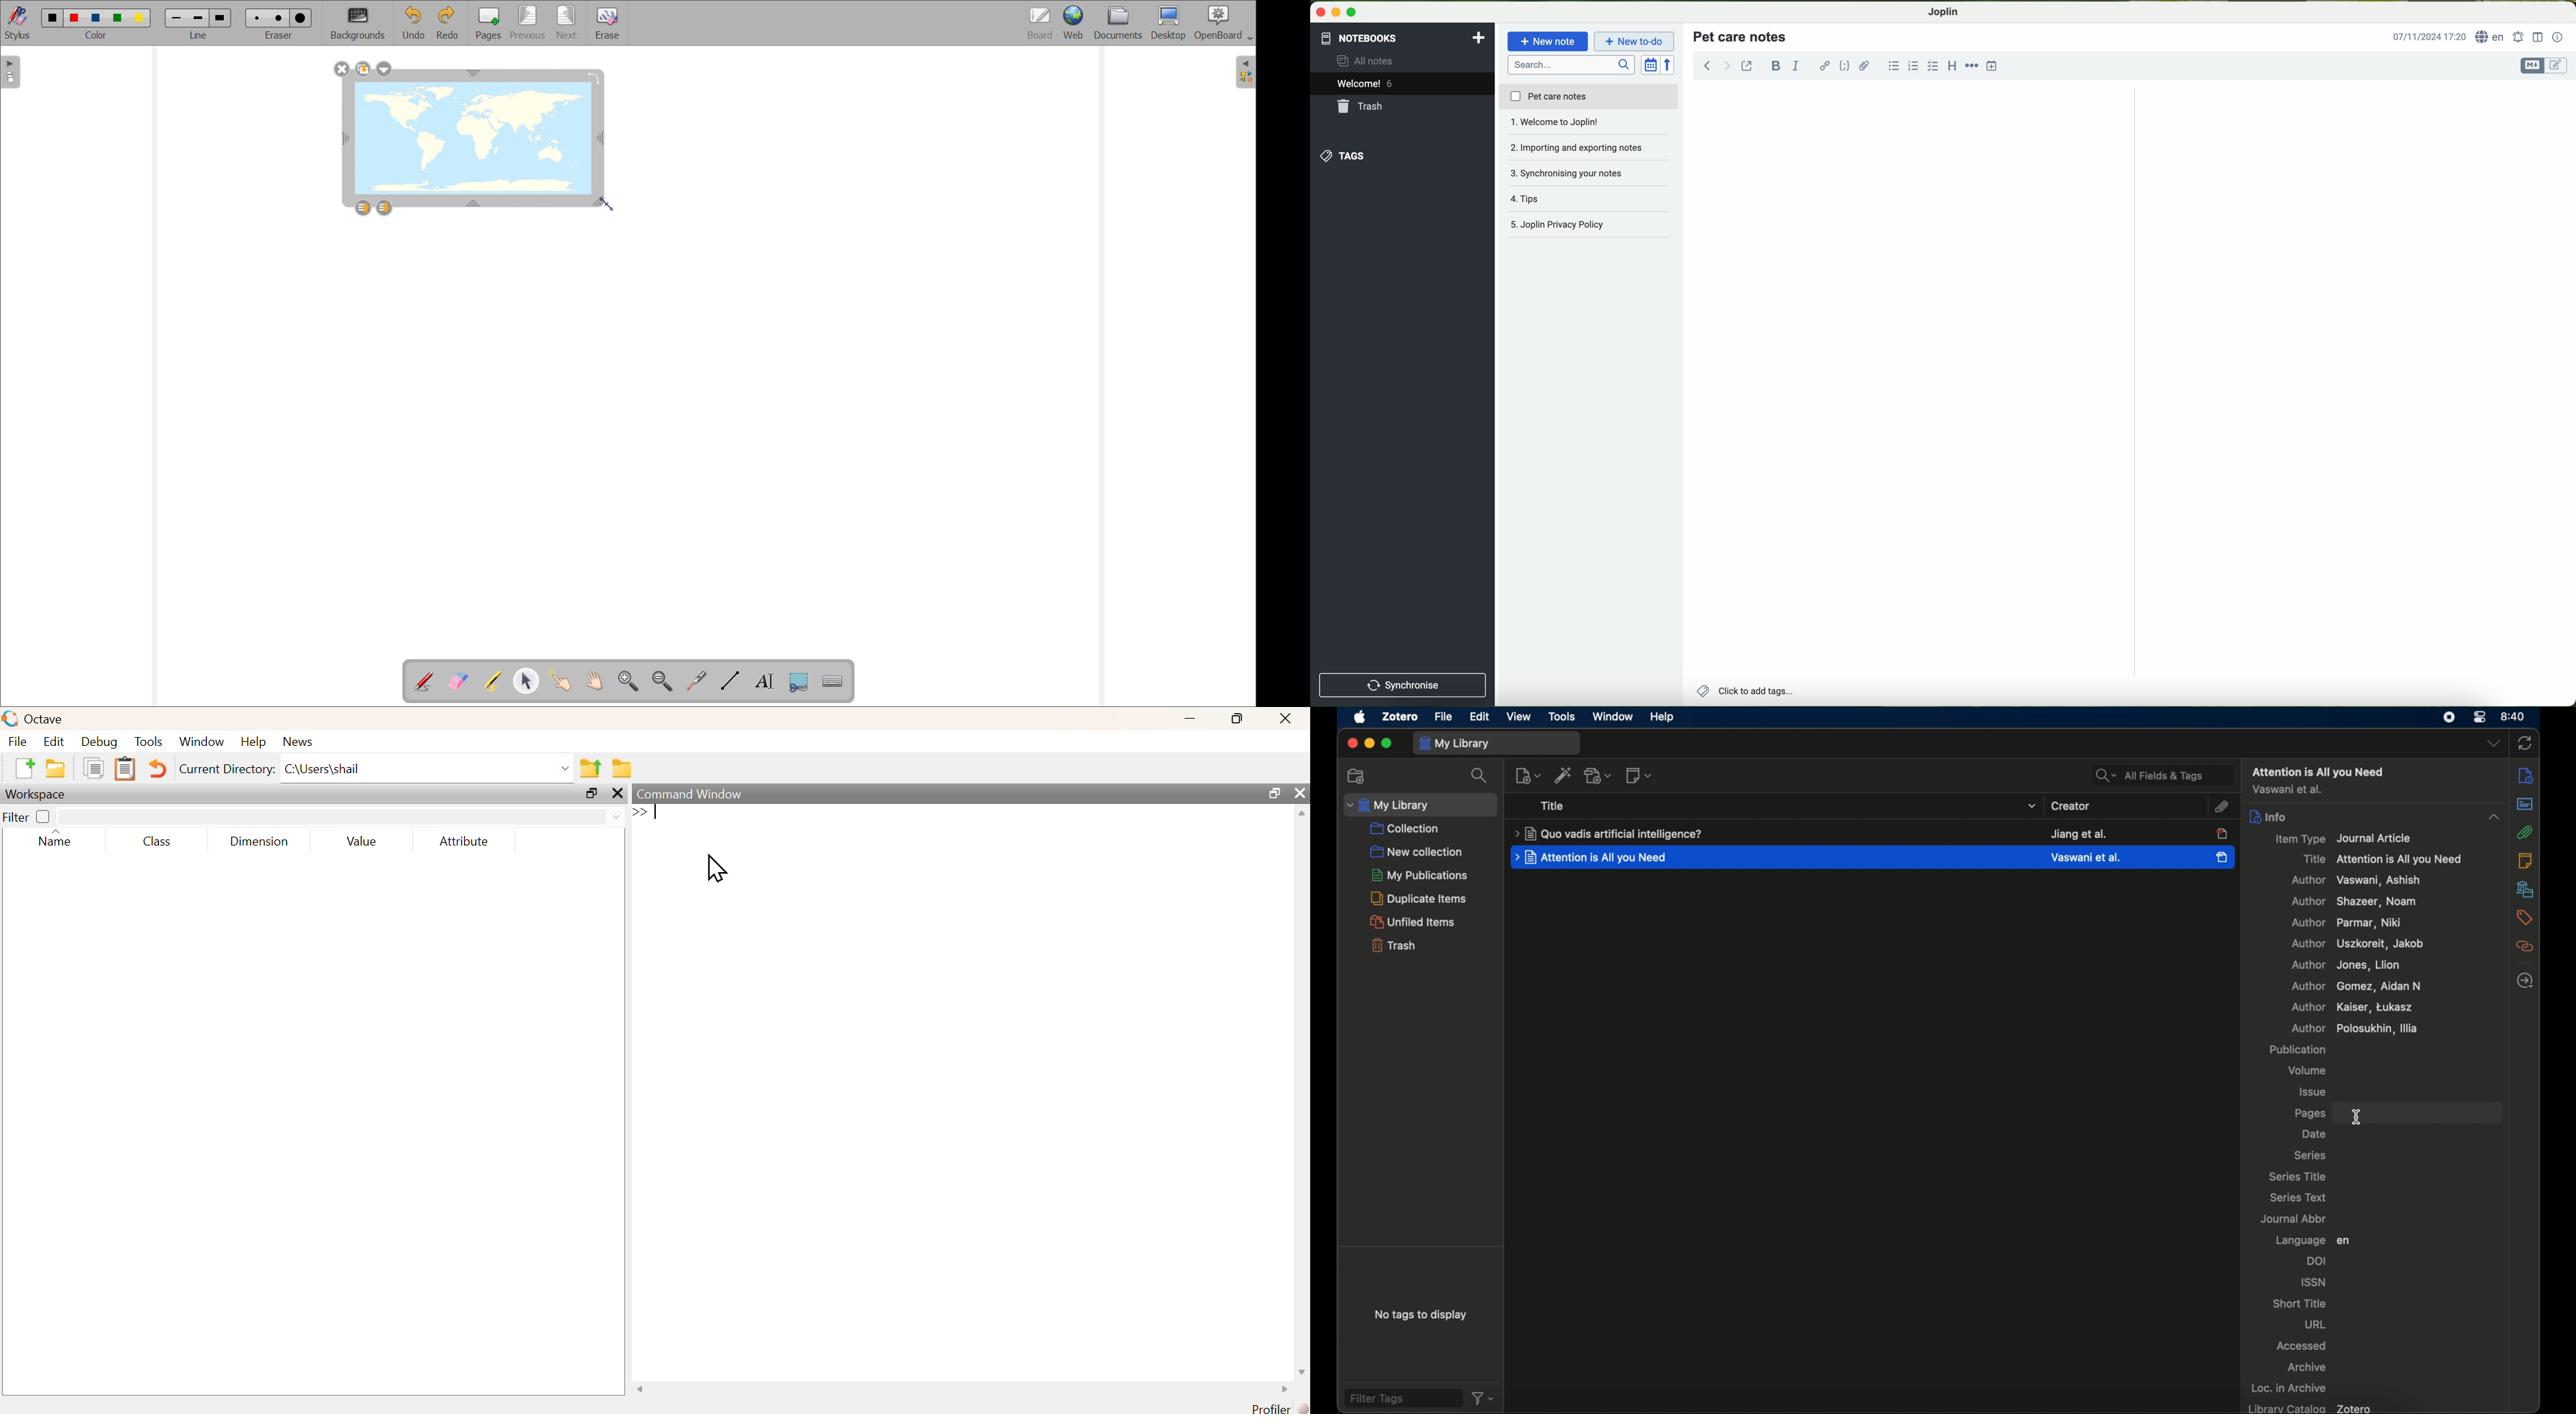 Image resolution: width=2576 pixels, height=1428 pixels. I want to click on attachment, so click(2526, 831).